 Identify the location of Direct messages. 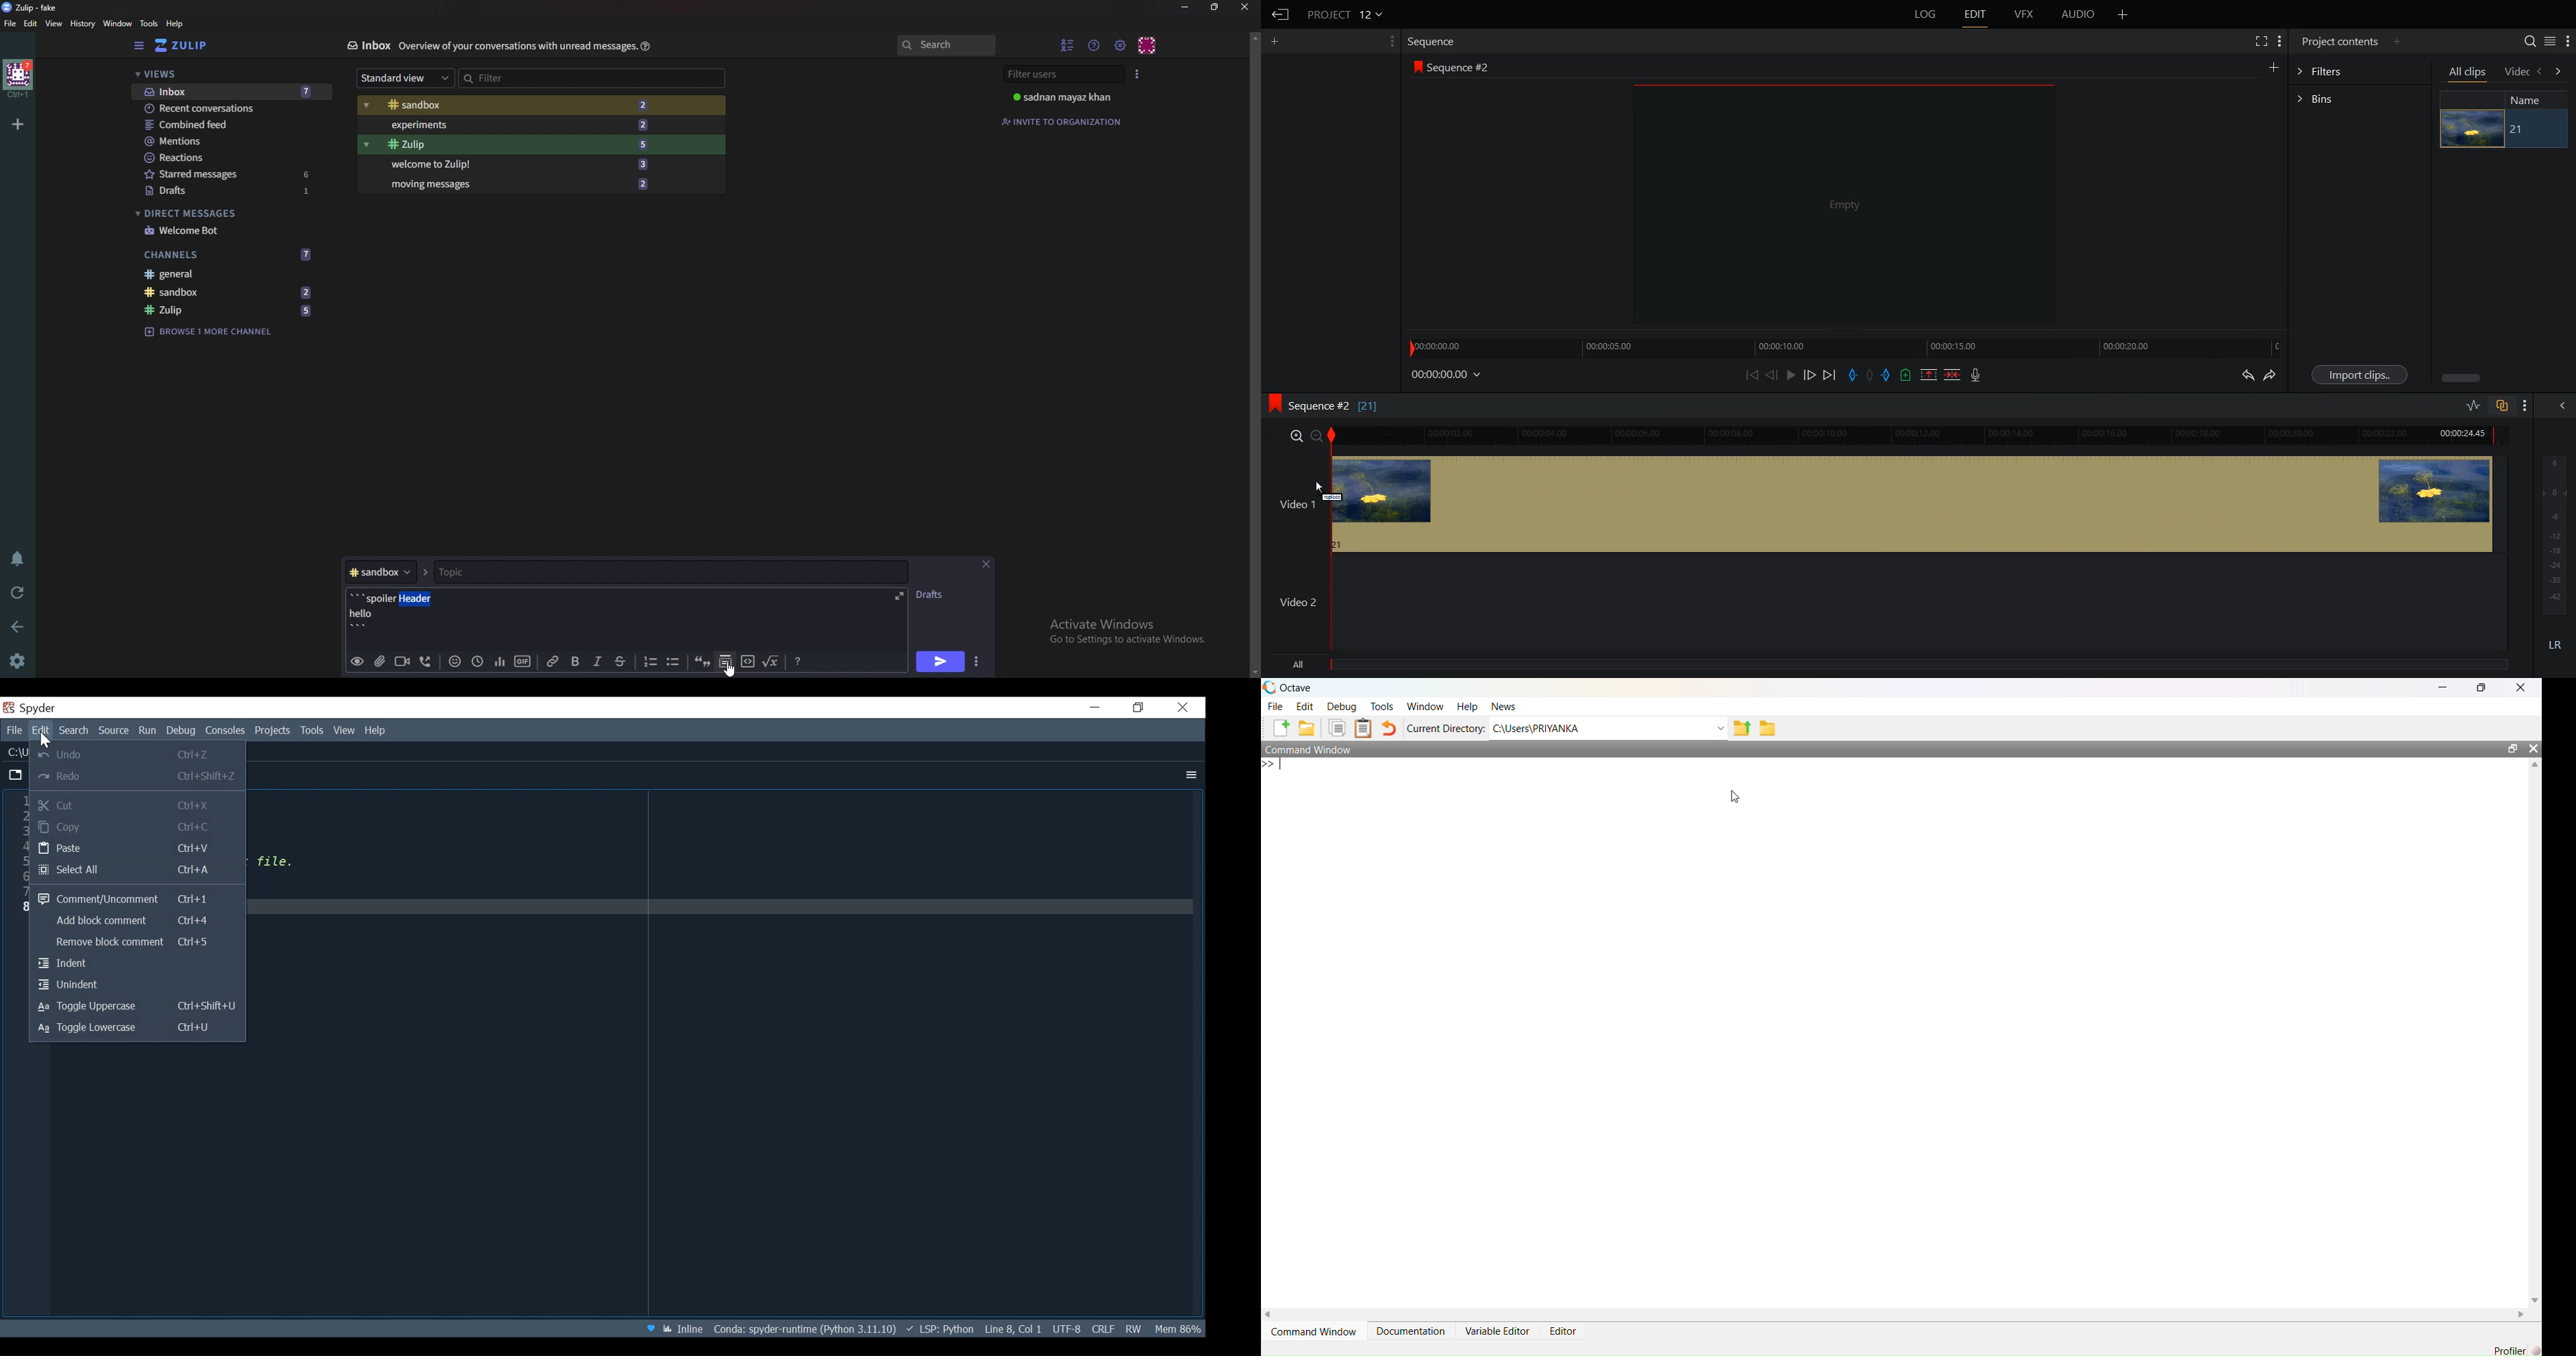
(225, 212).